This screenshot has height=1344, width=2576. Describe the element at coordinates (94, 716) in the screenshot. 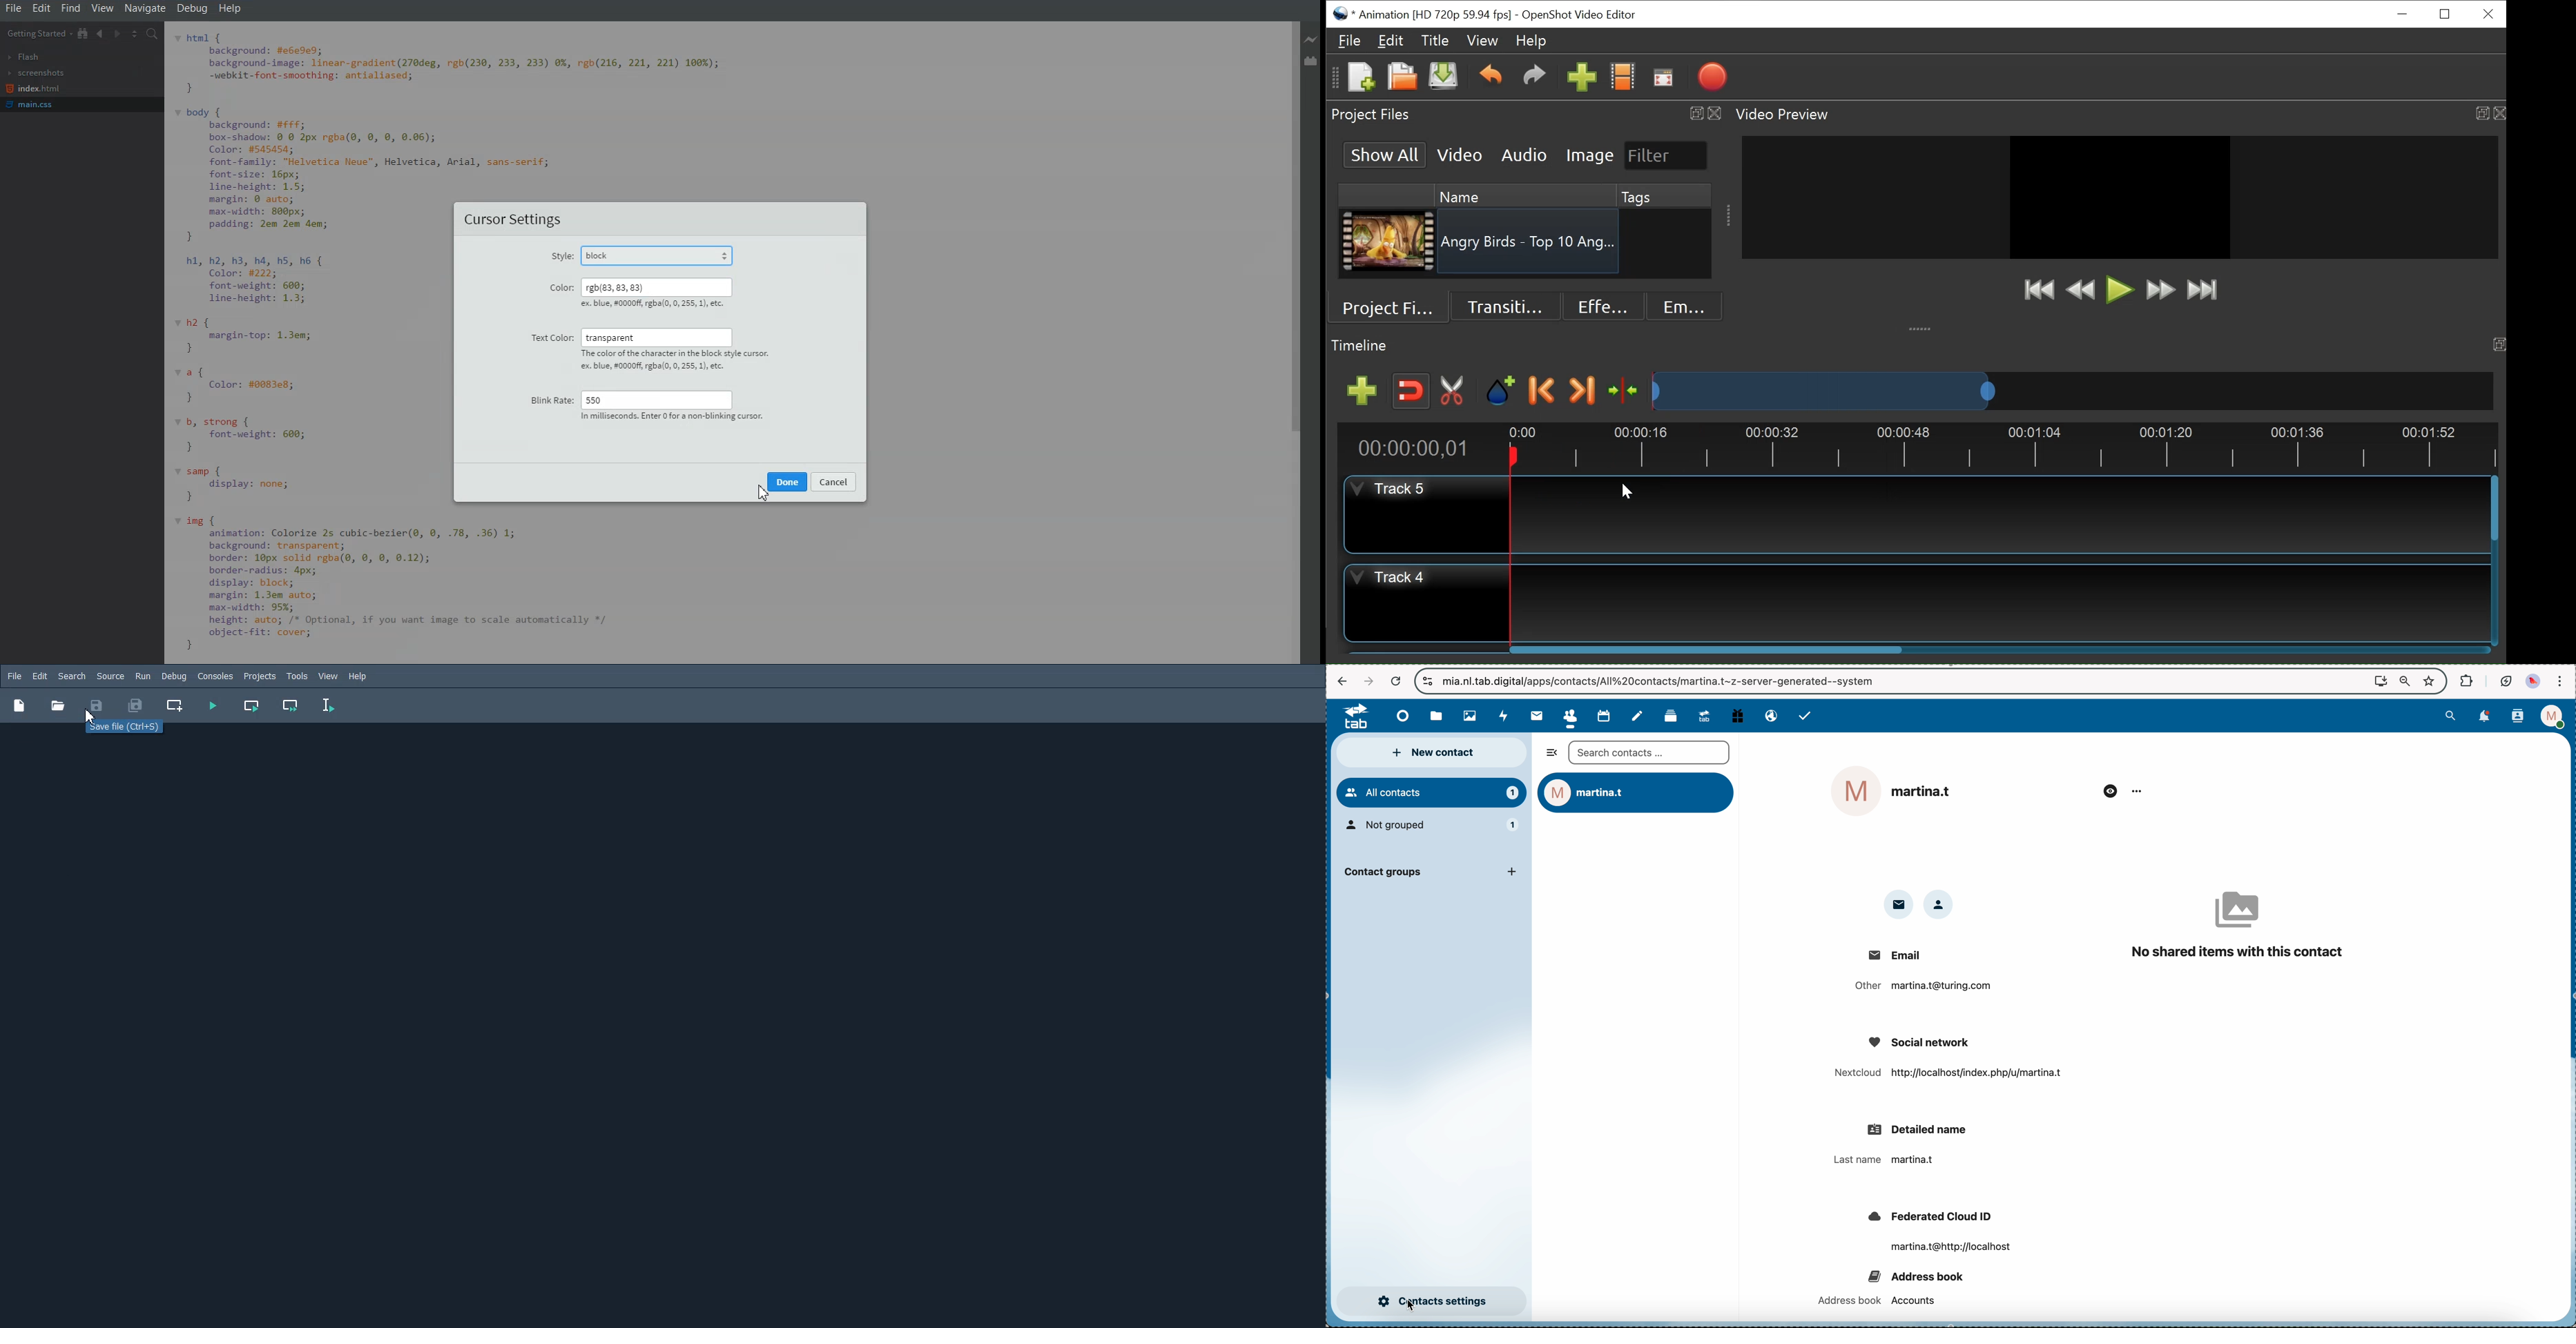

I see `Cursor` at that location.